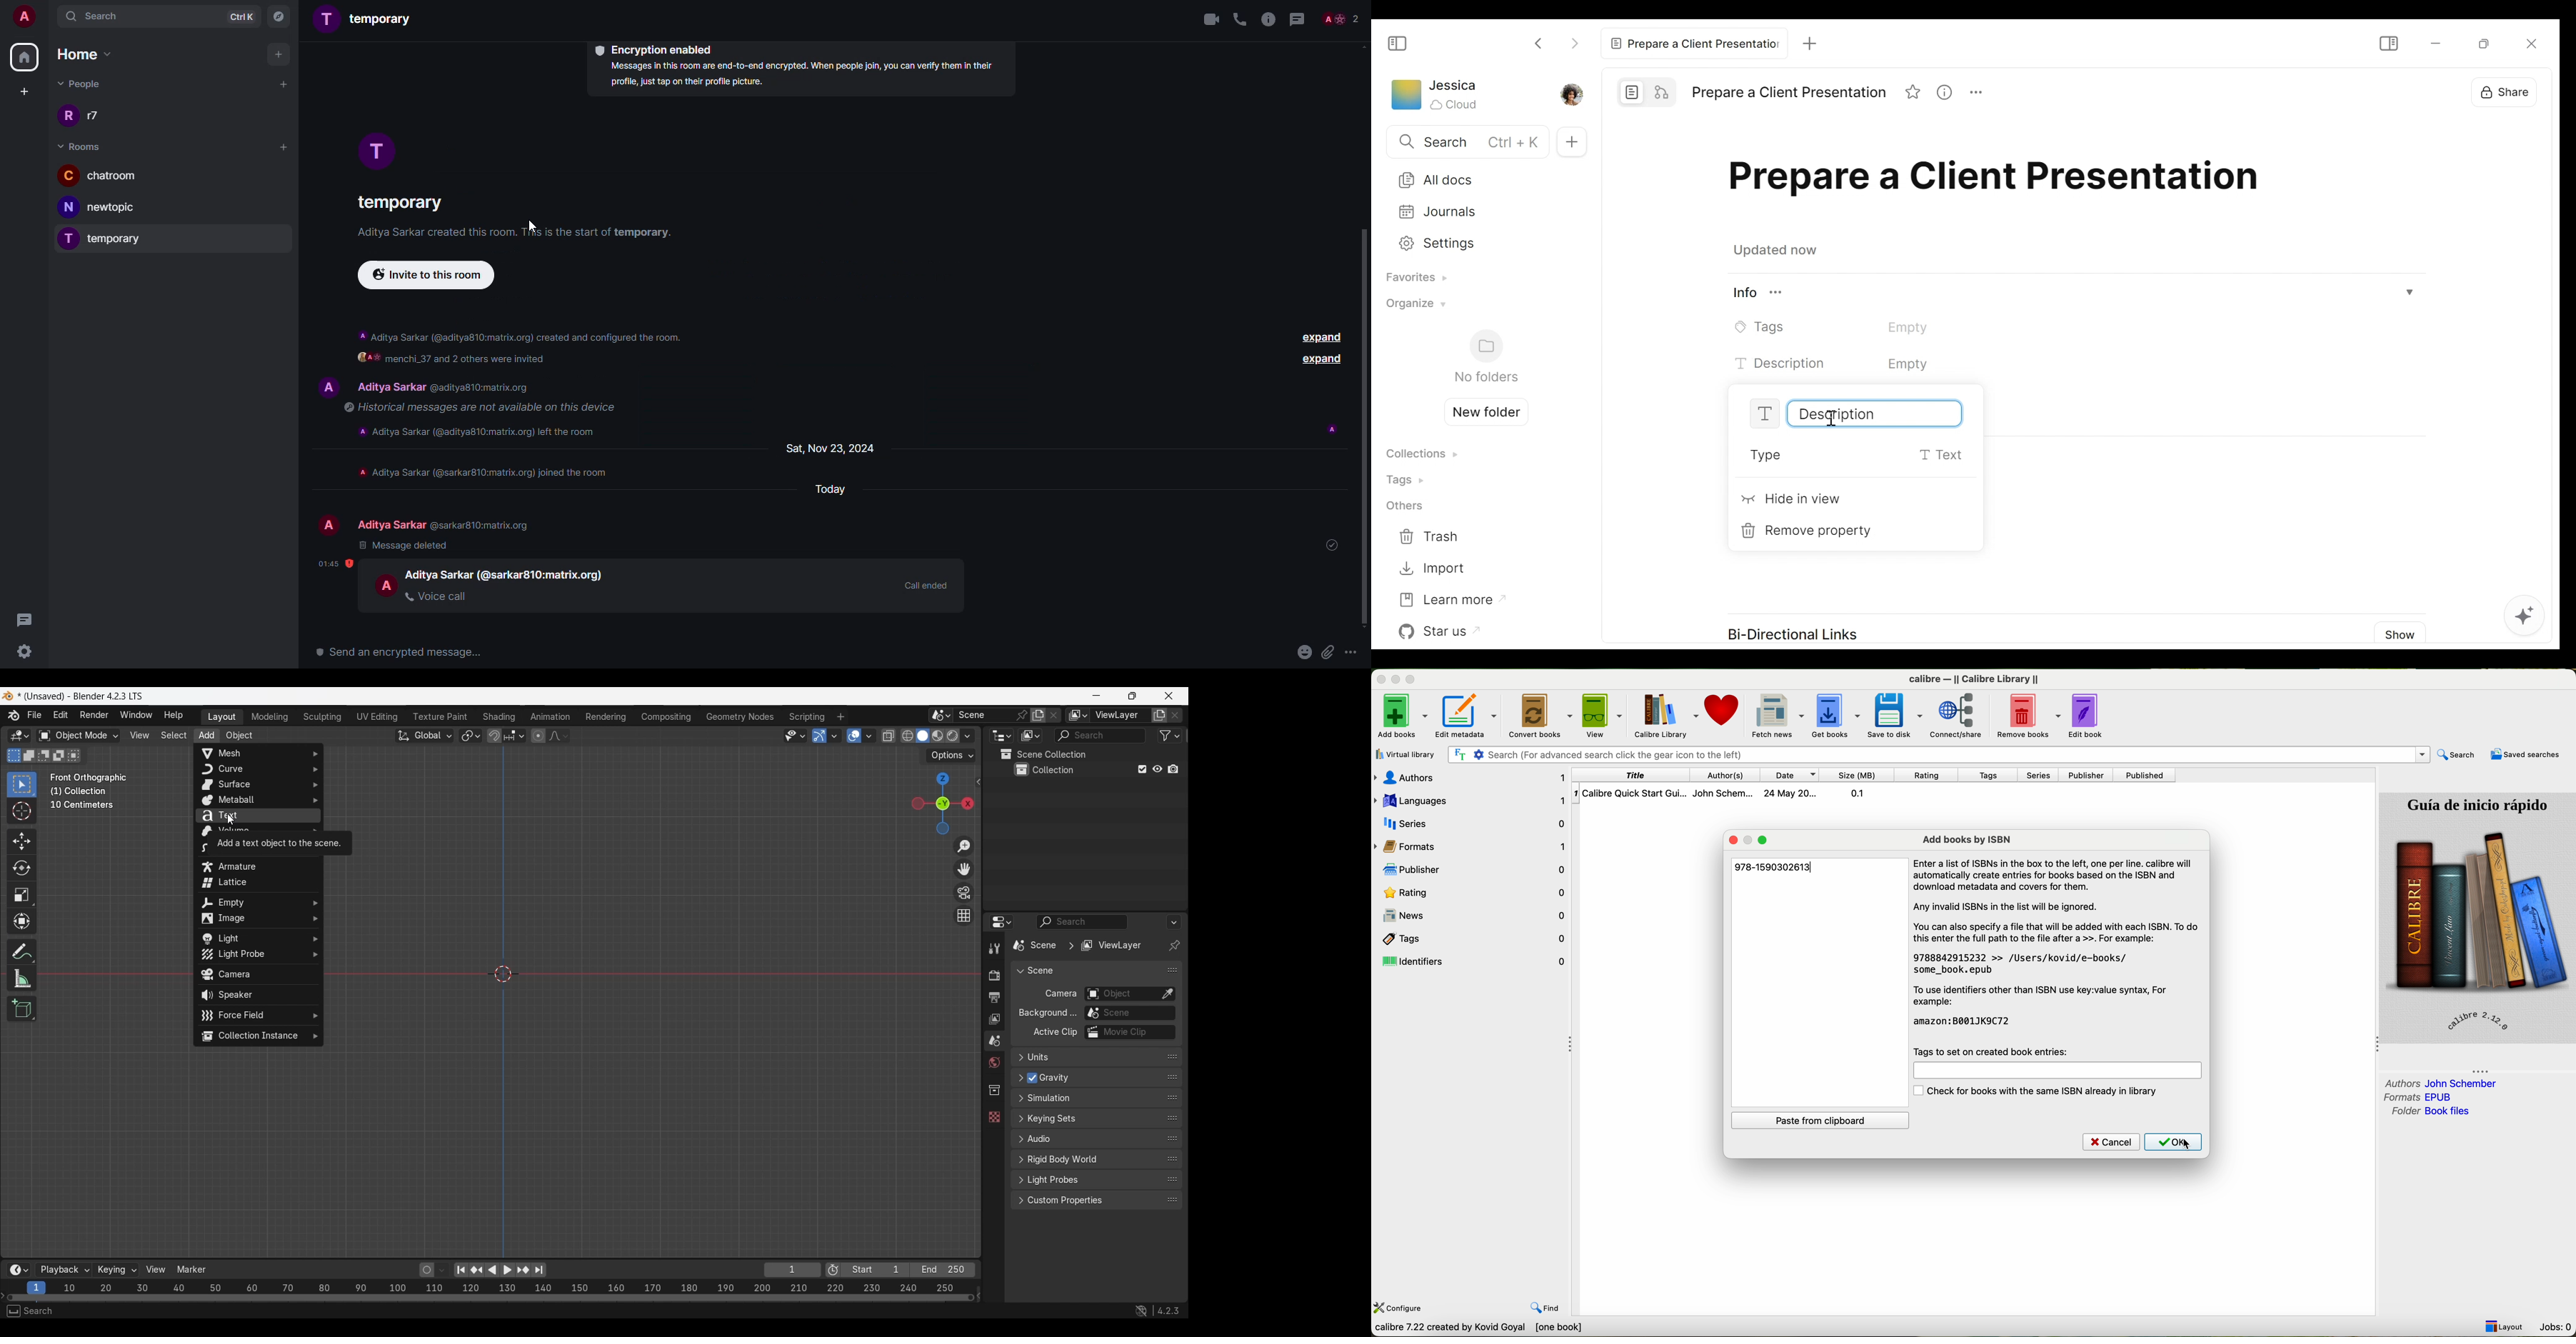 Image resolution: width=2576 pixels, height=1344 pixels. Describe the element at coordinates (521, 348) in the screenshot. I see `info` at that location.